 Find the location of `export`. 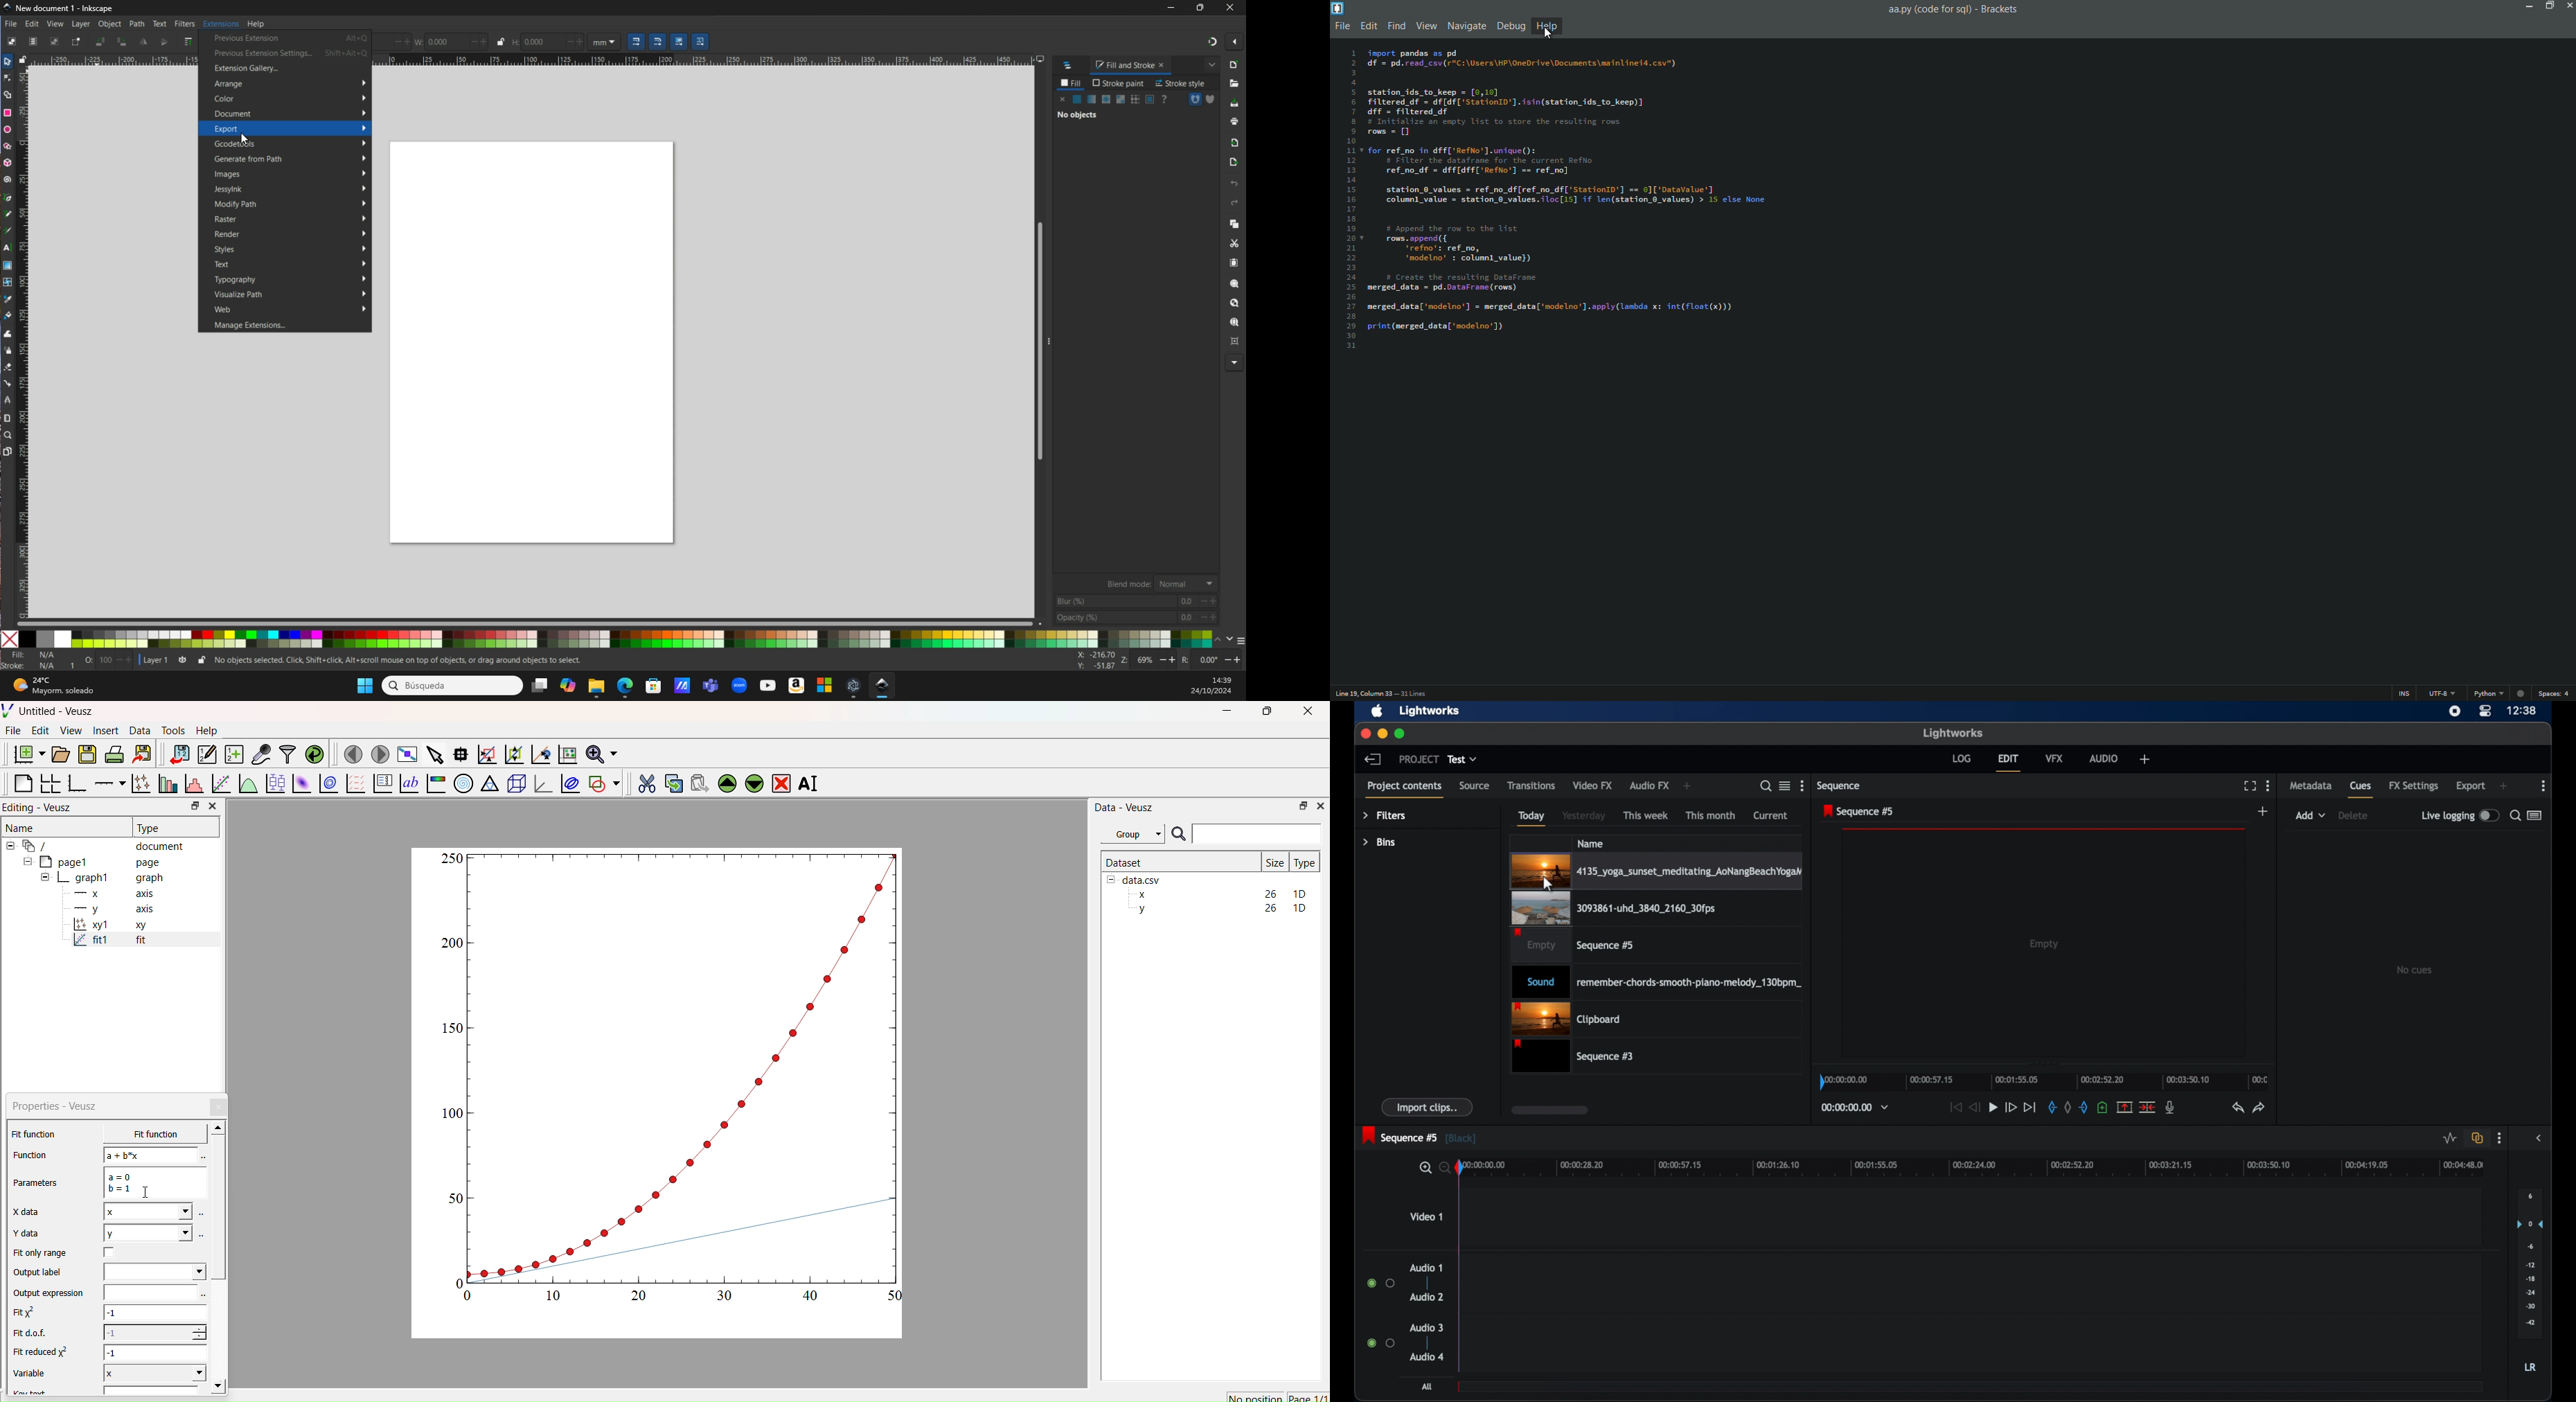

export is located at coordinates (2472, 786).